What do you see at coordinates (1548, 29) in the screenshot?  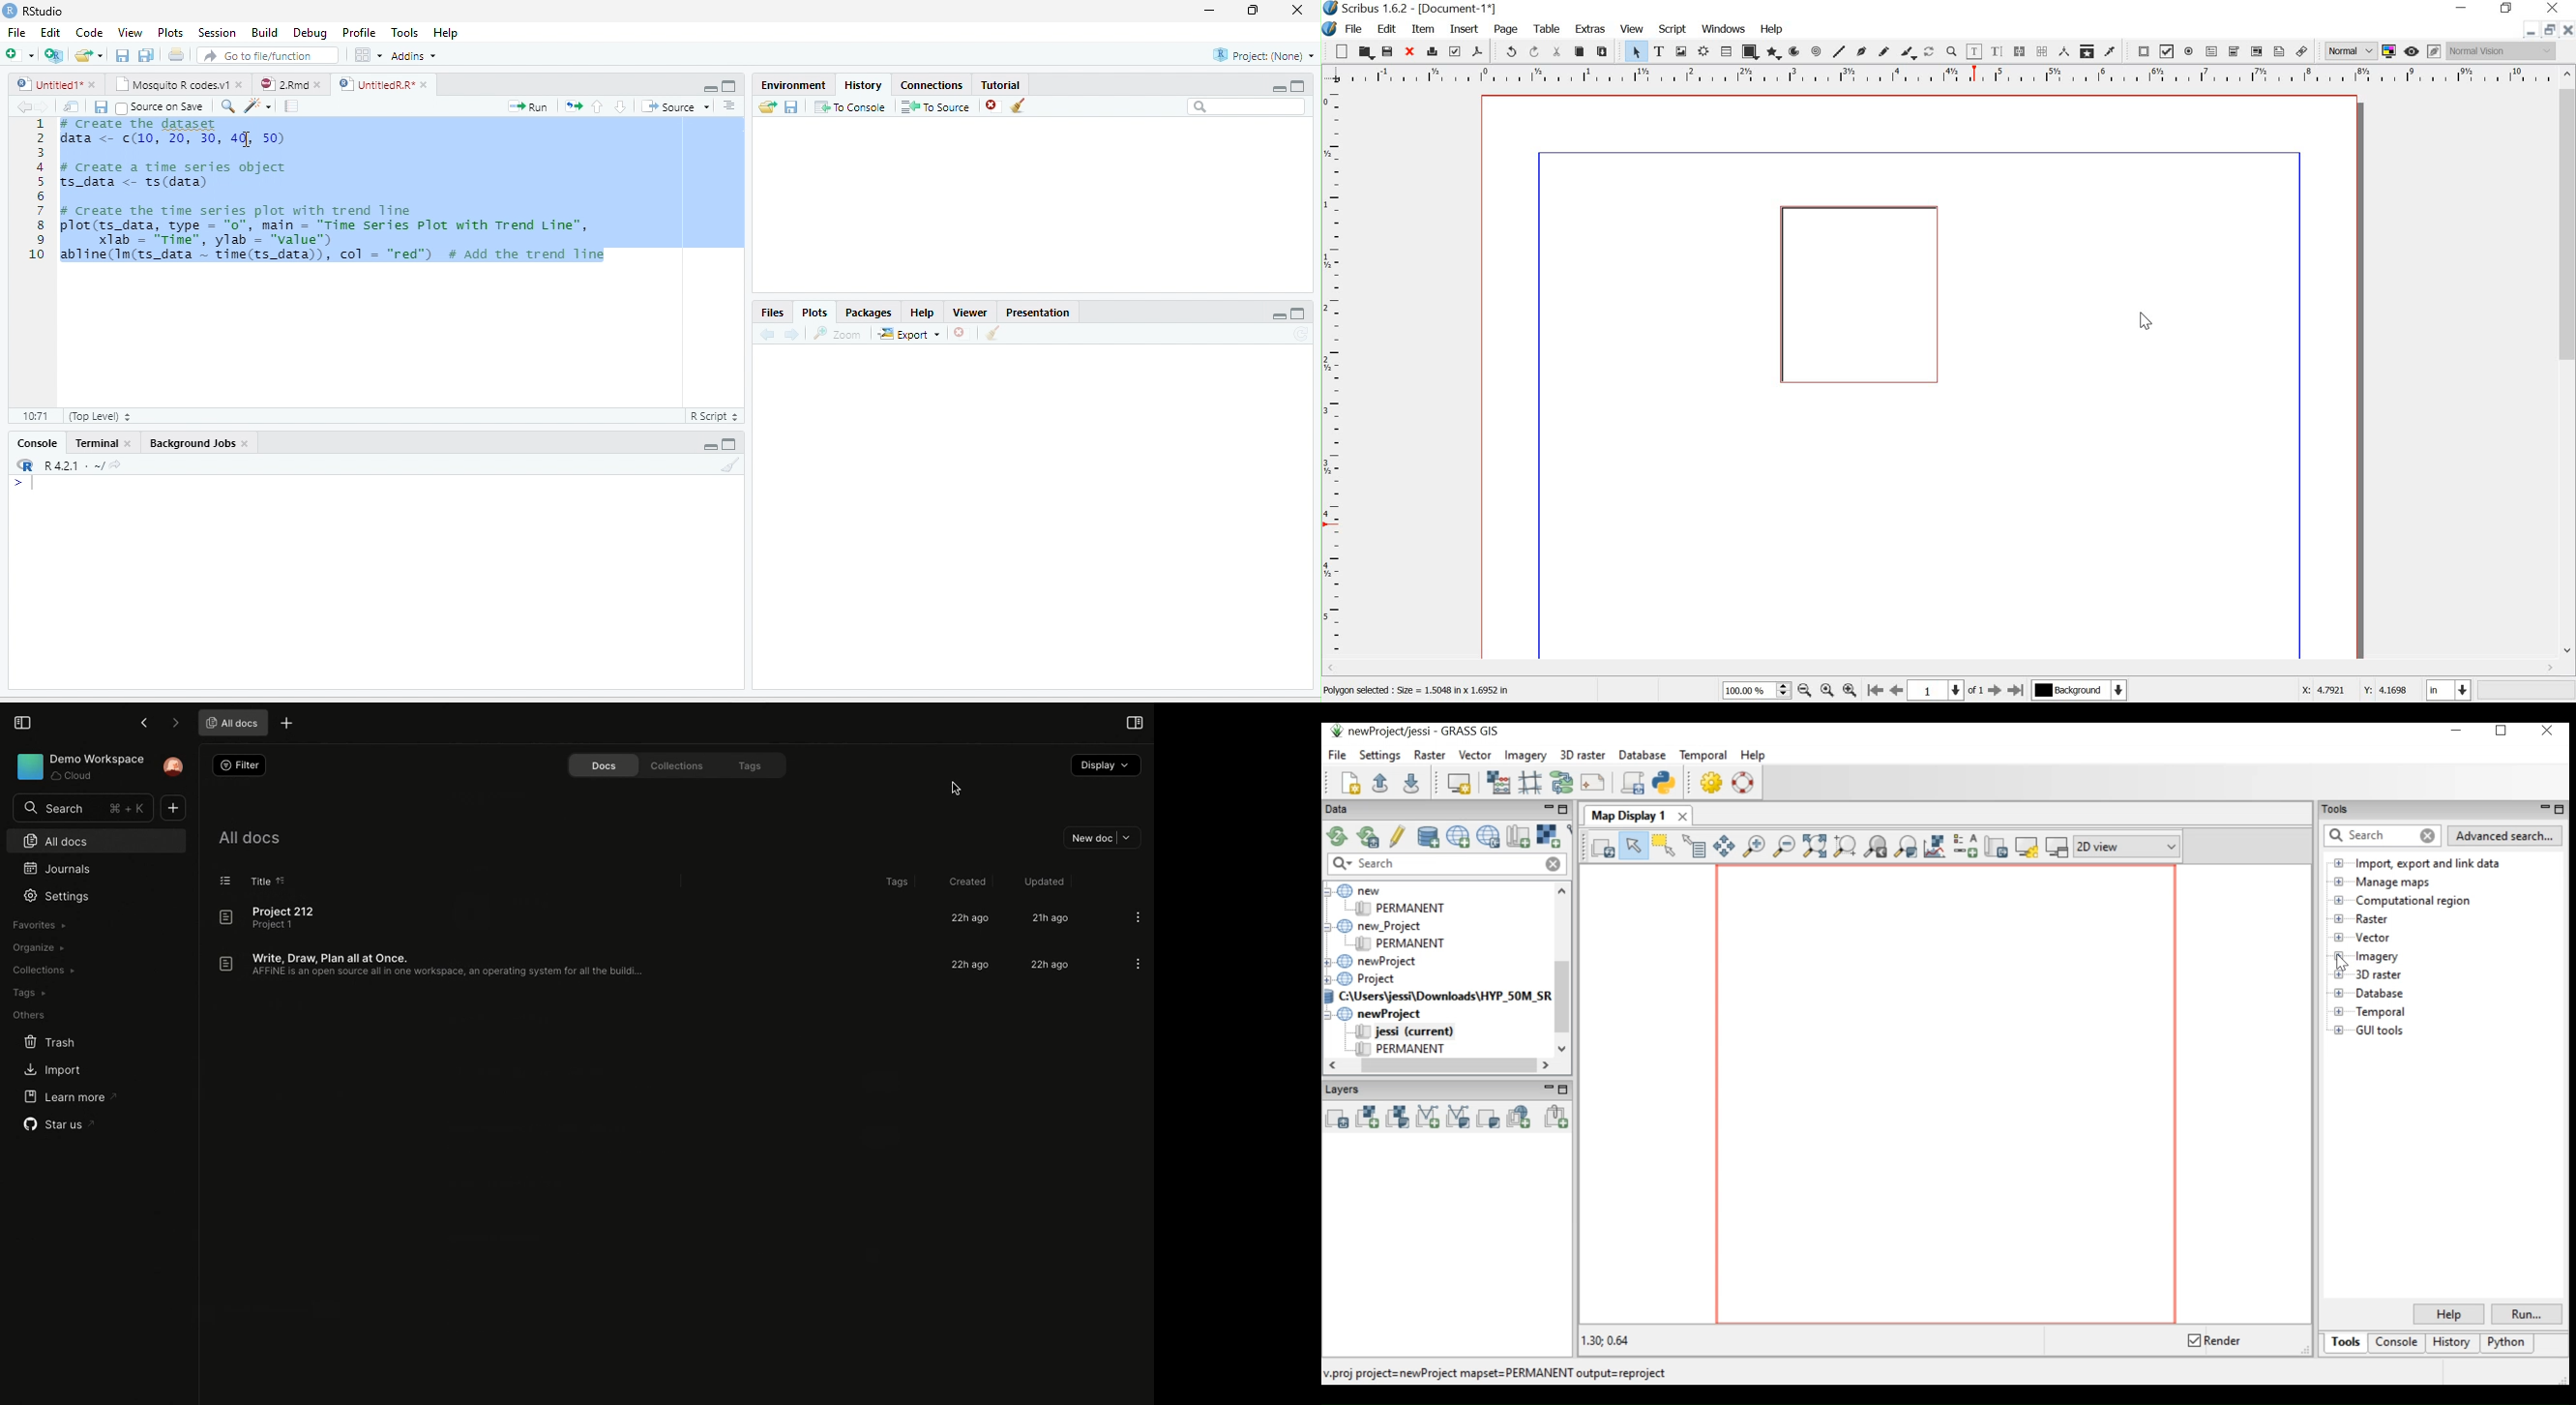 I see `table` at bounding box center [1548, 29].